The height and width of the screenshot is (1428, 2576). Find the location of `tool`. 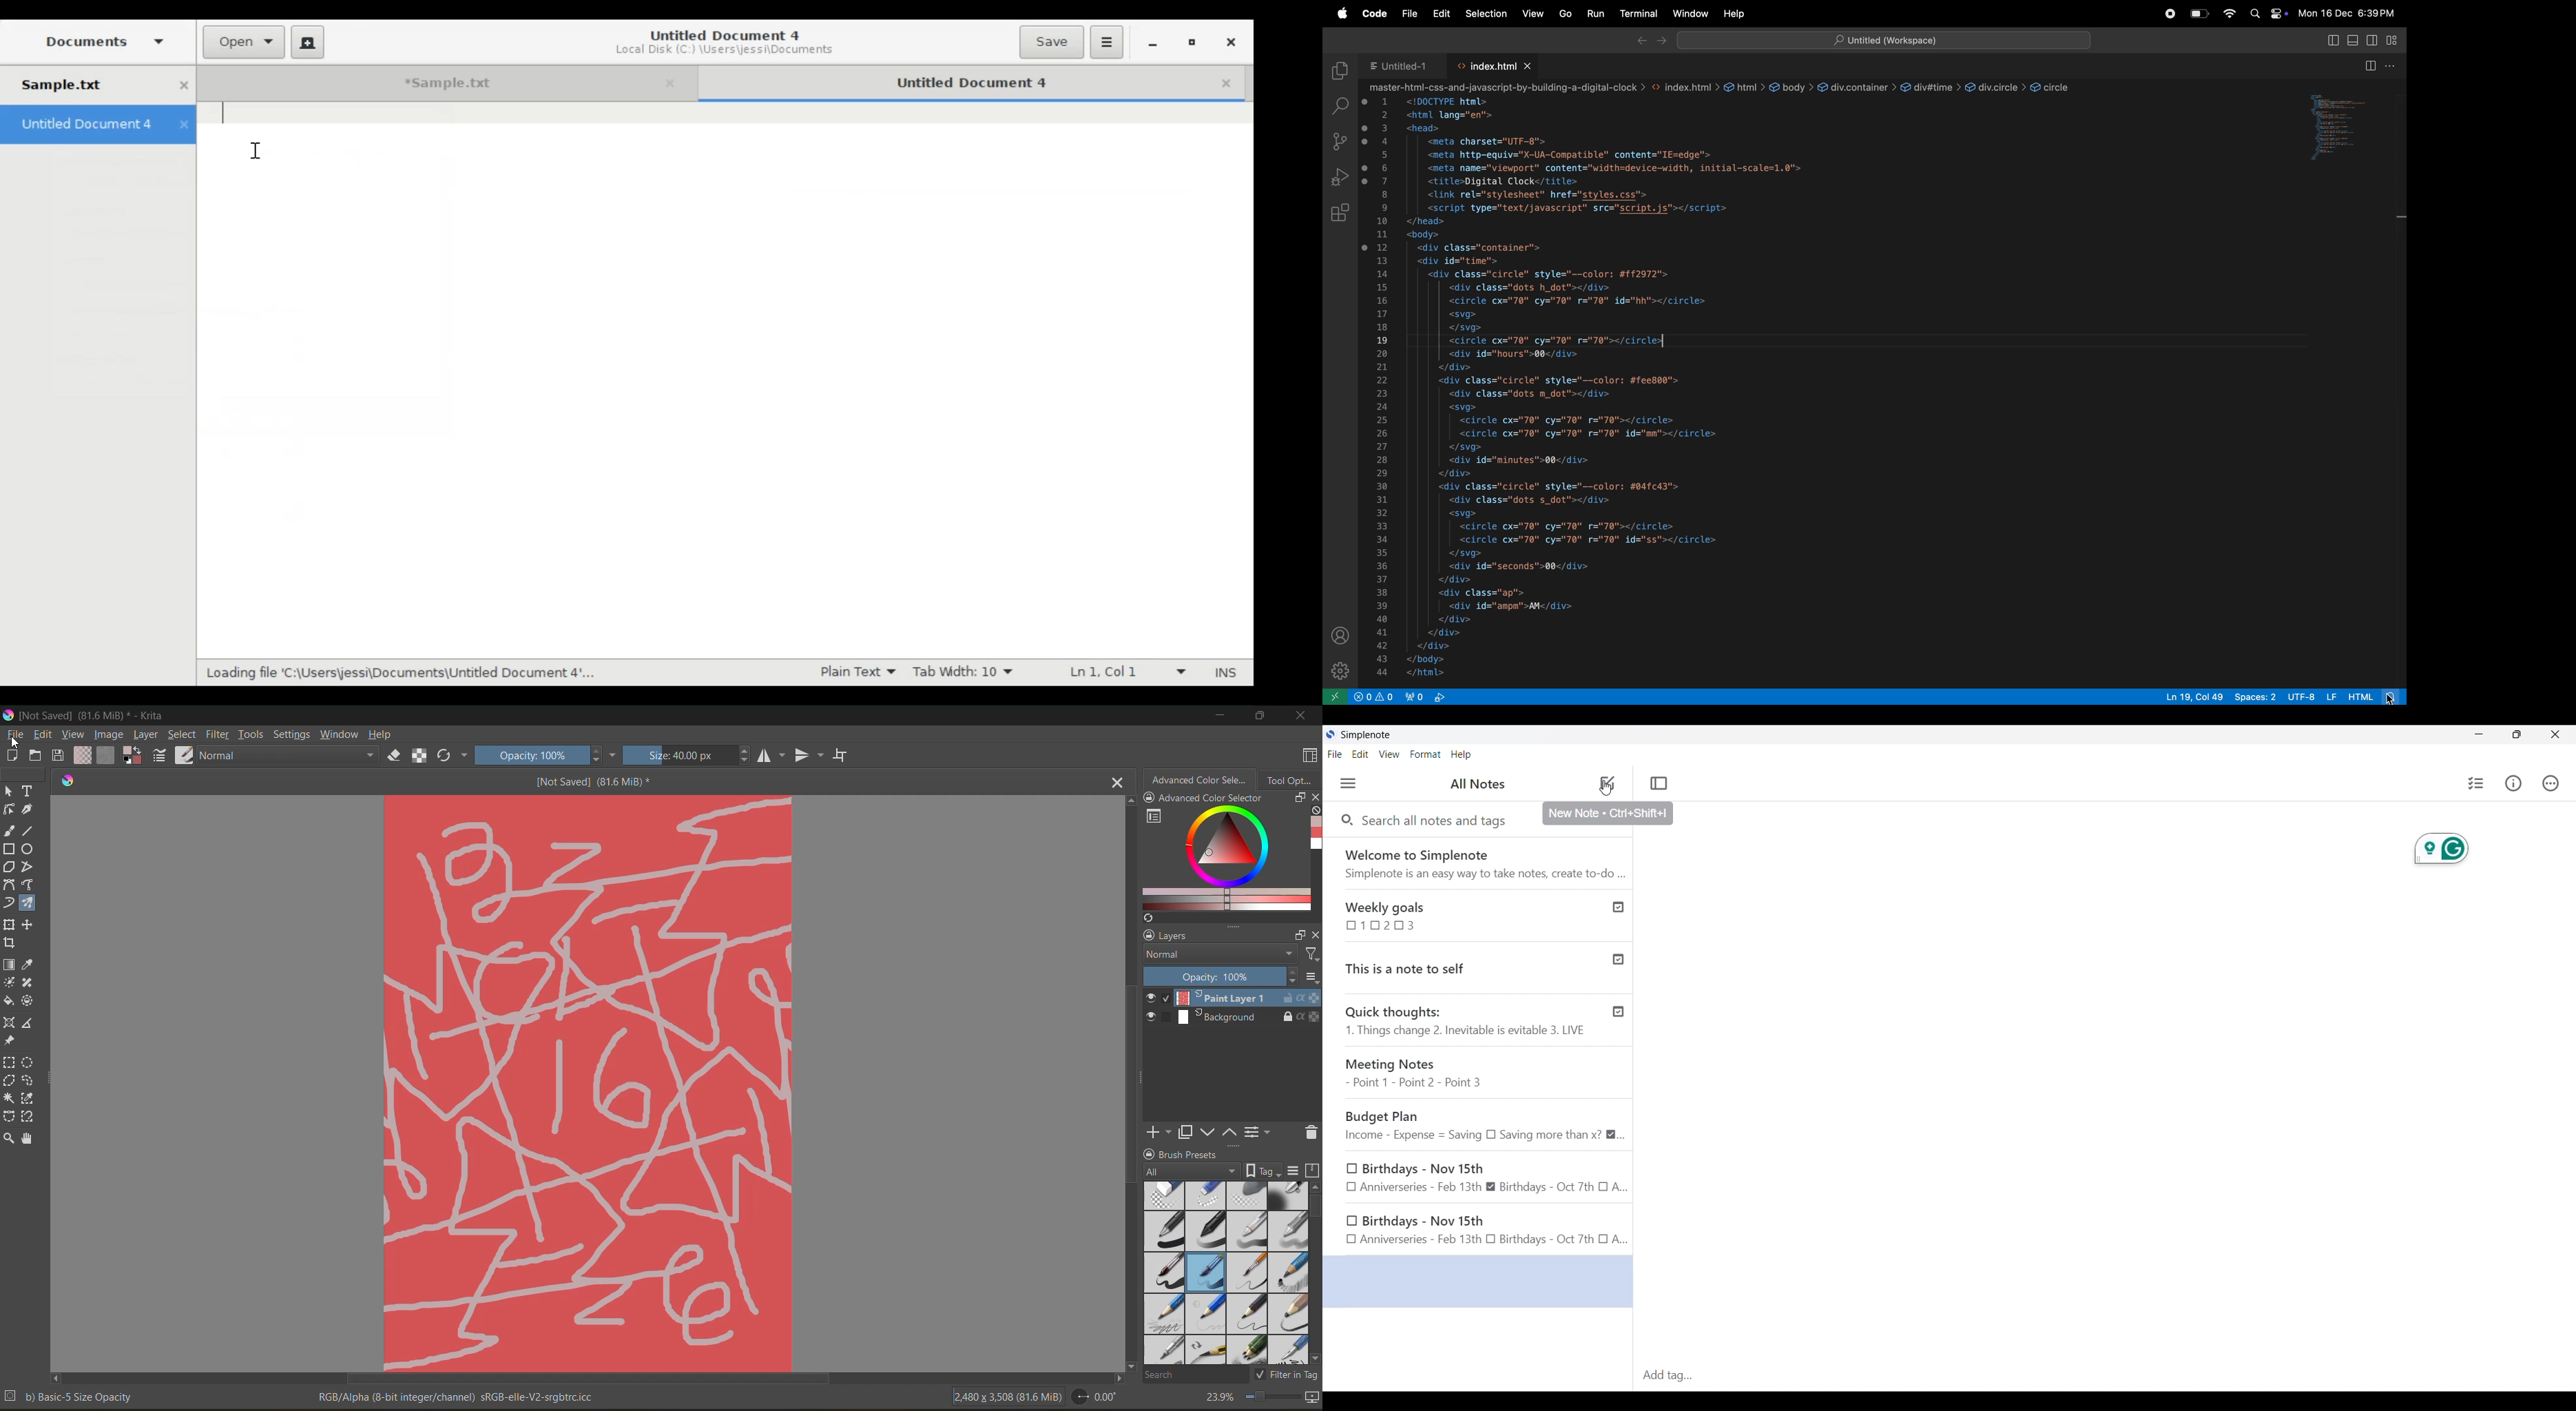

tool is located at coordinates (8, 1098).